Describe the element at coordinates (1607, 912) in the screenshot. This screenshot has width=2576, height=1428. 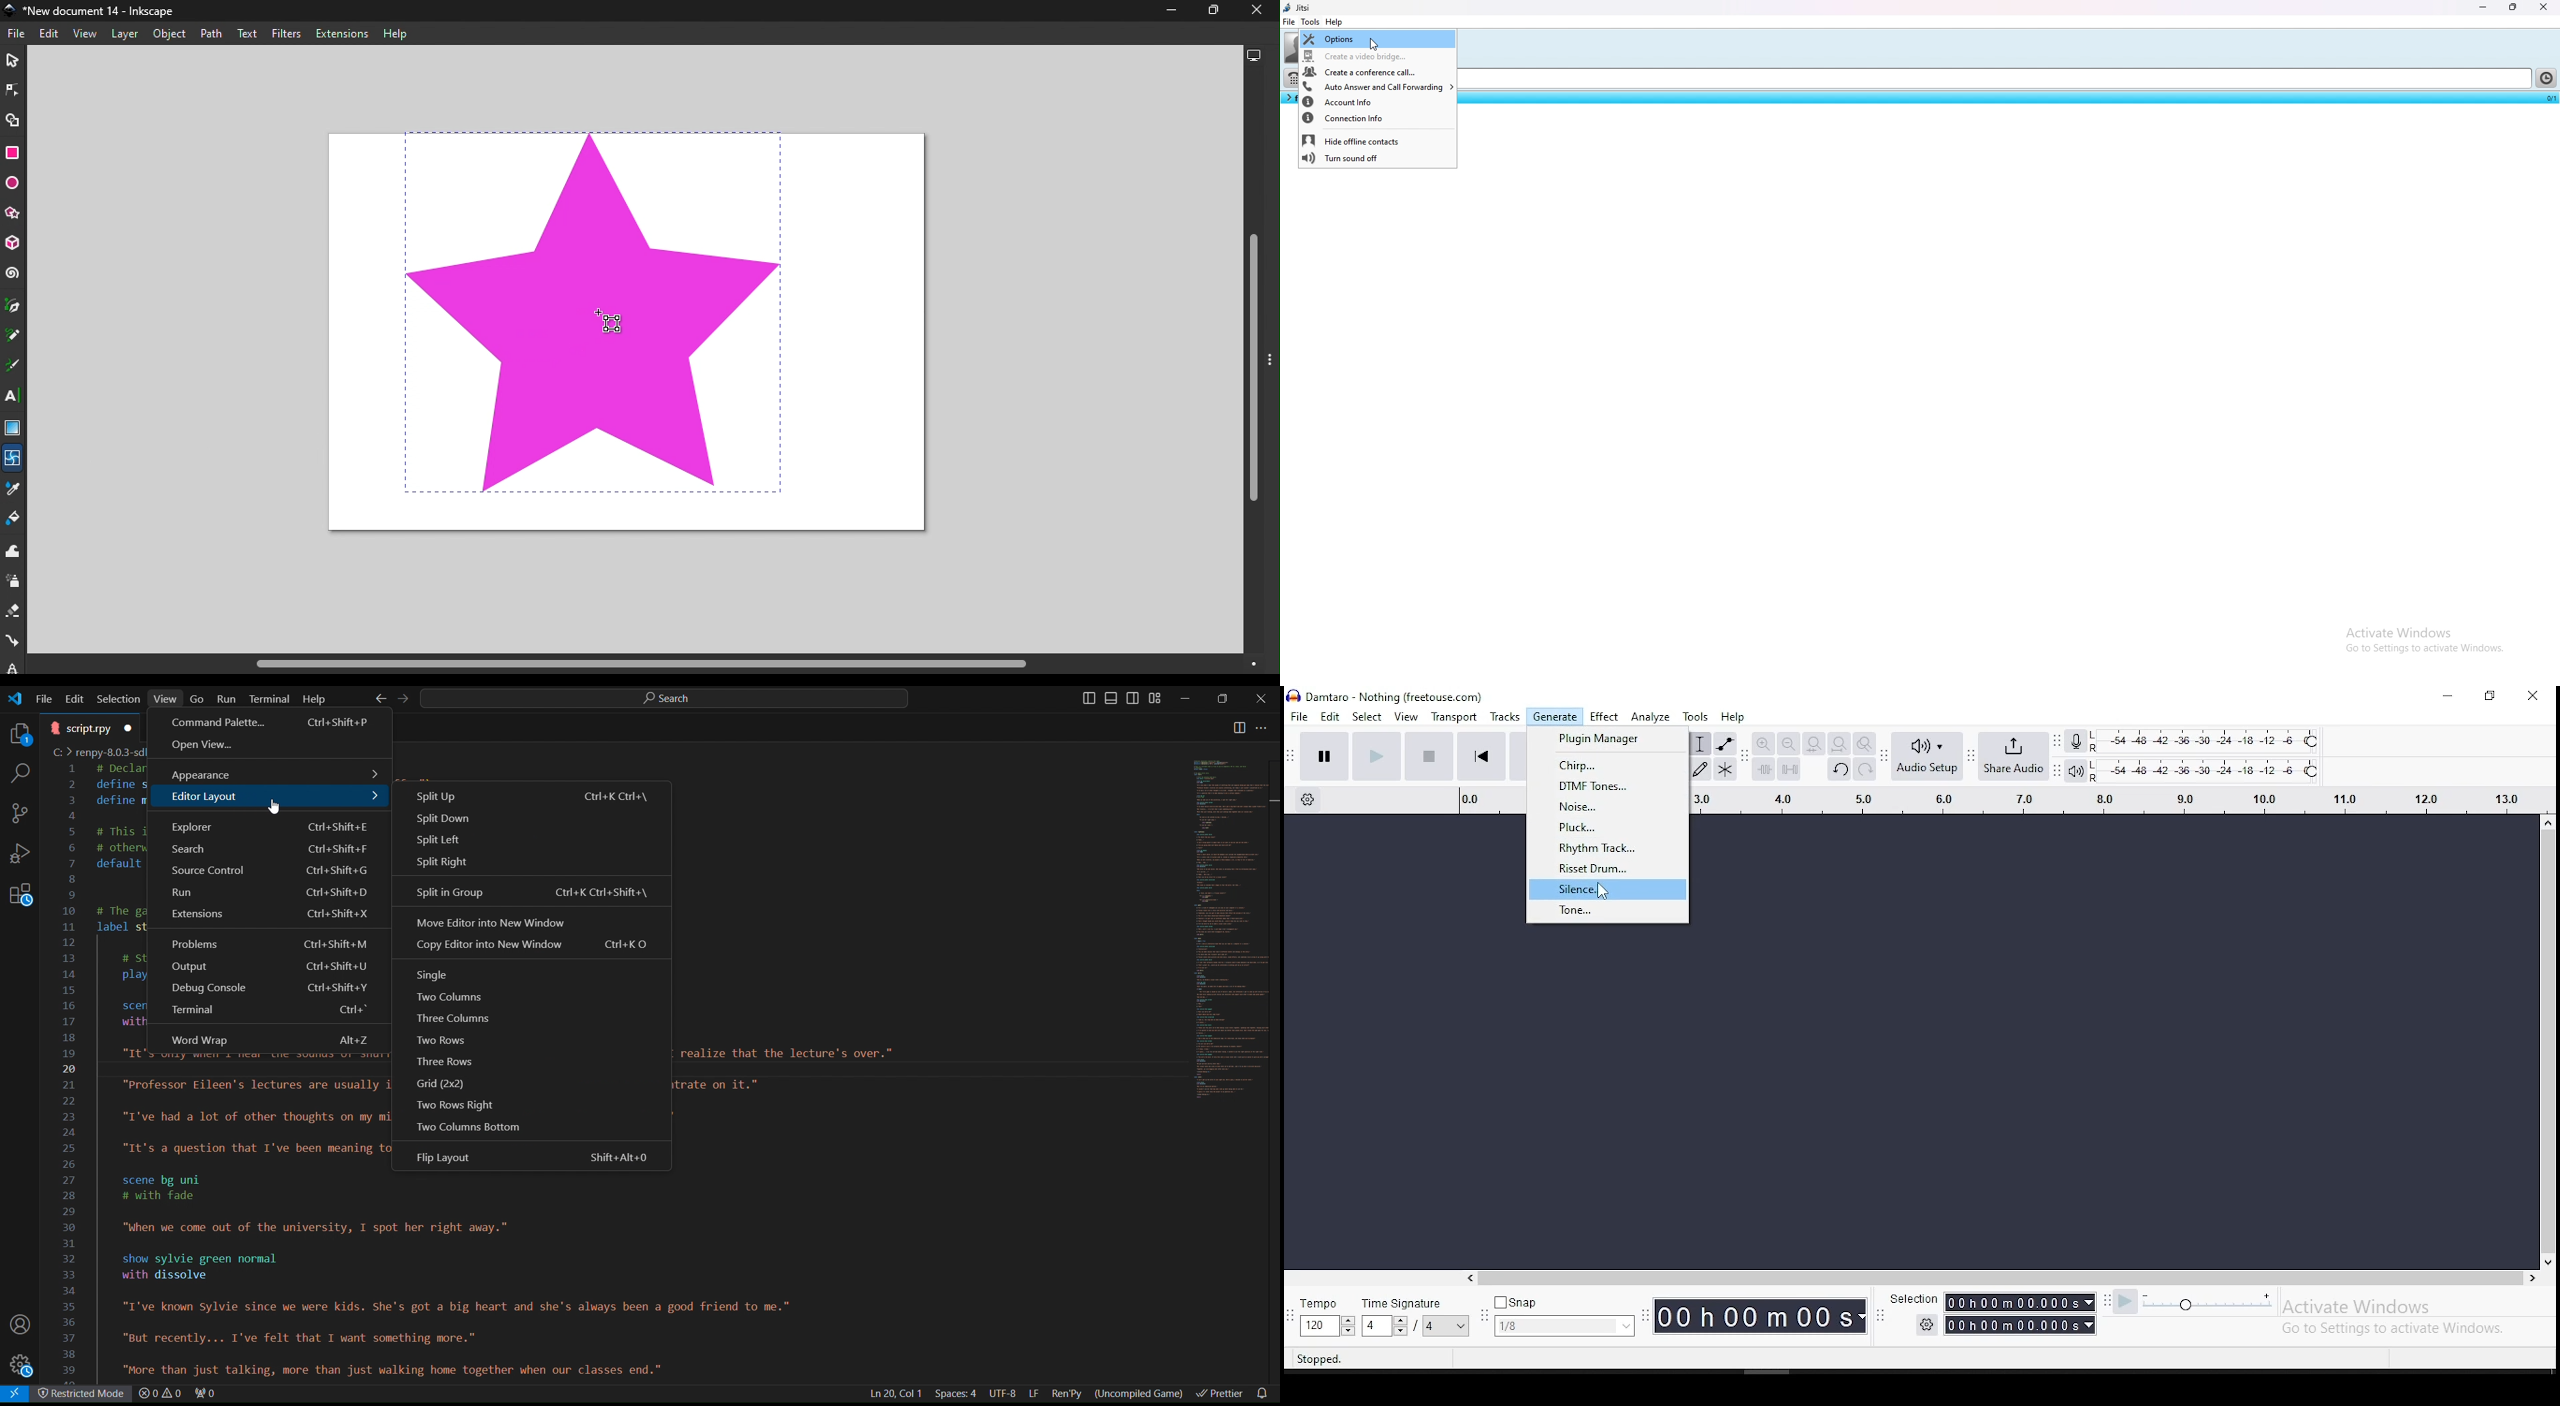
I see `tone` at that location.